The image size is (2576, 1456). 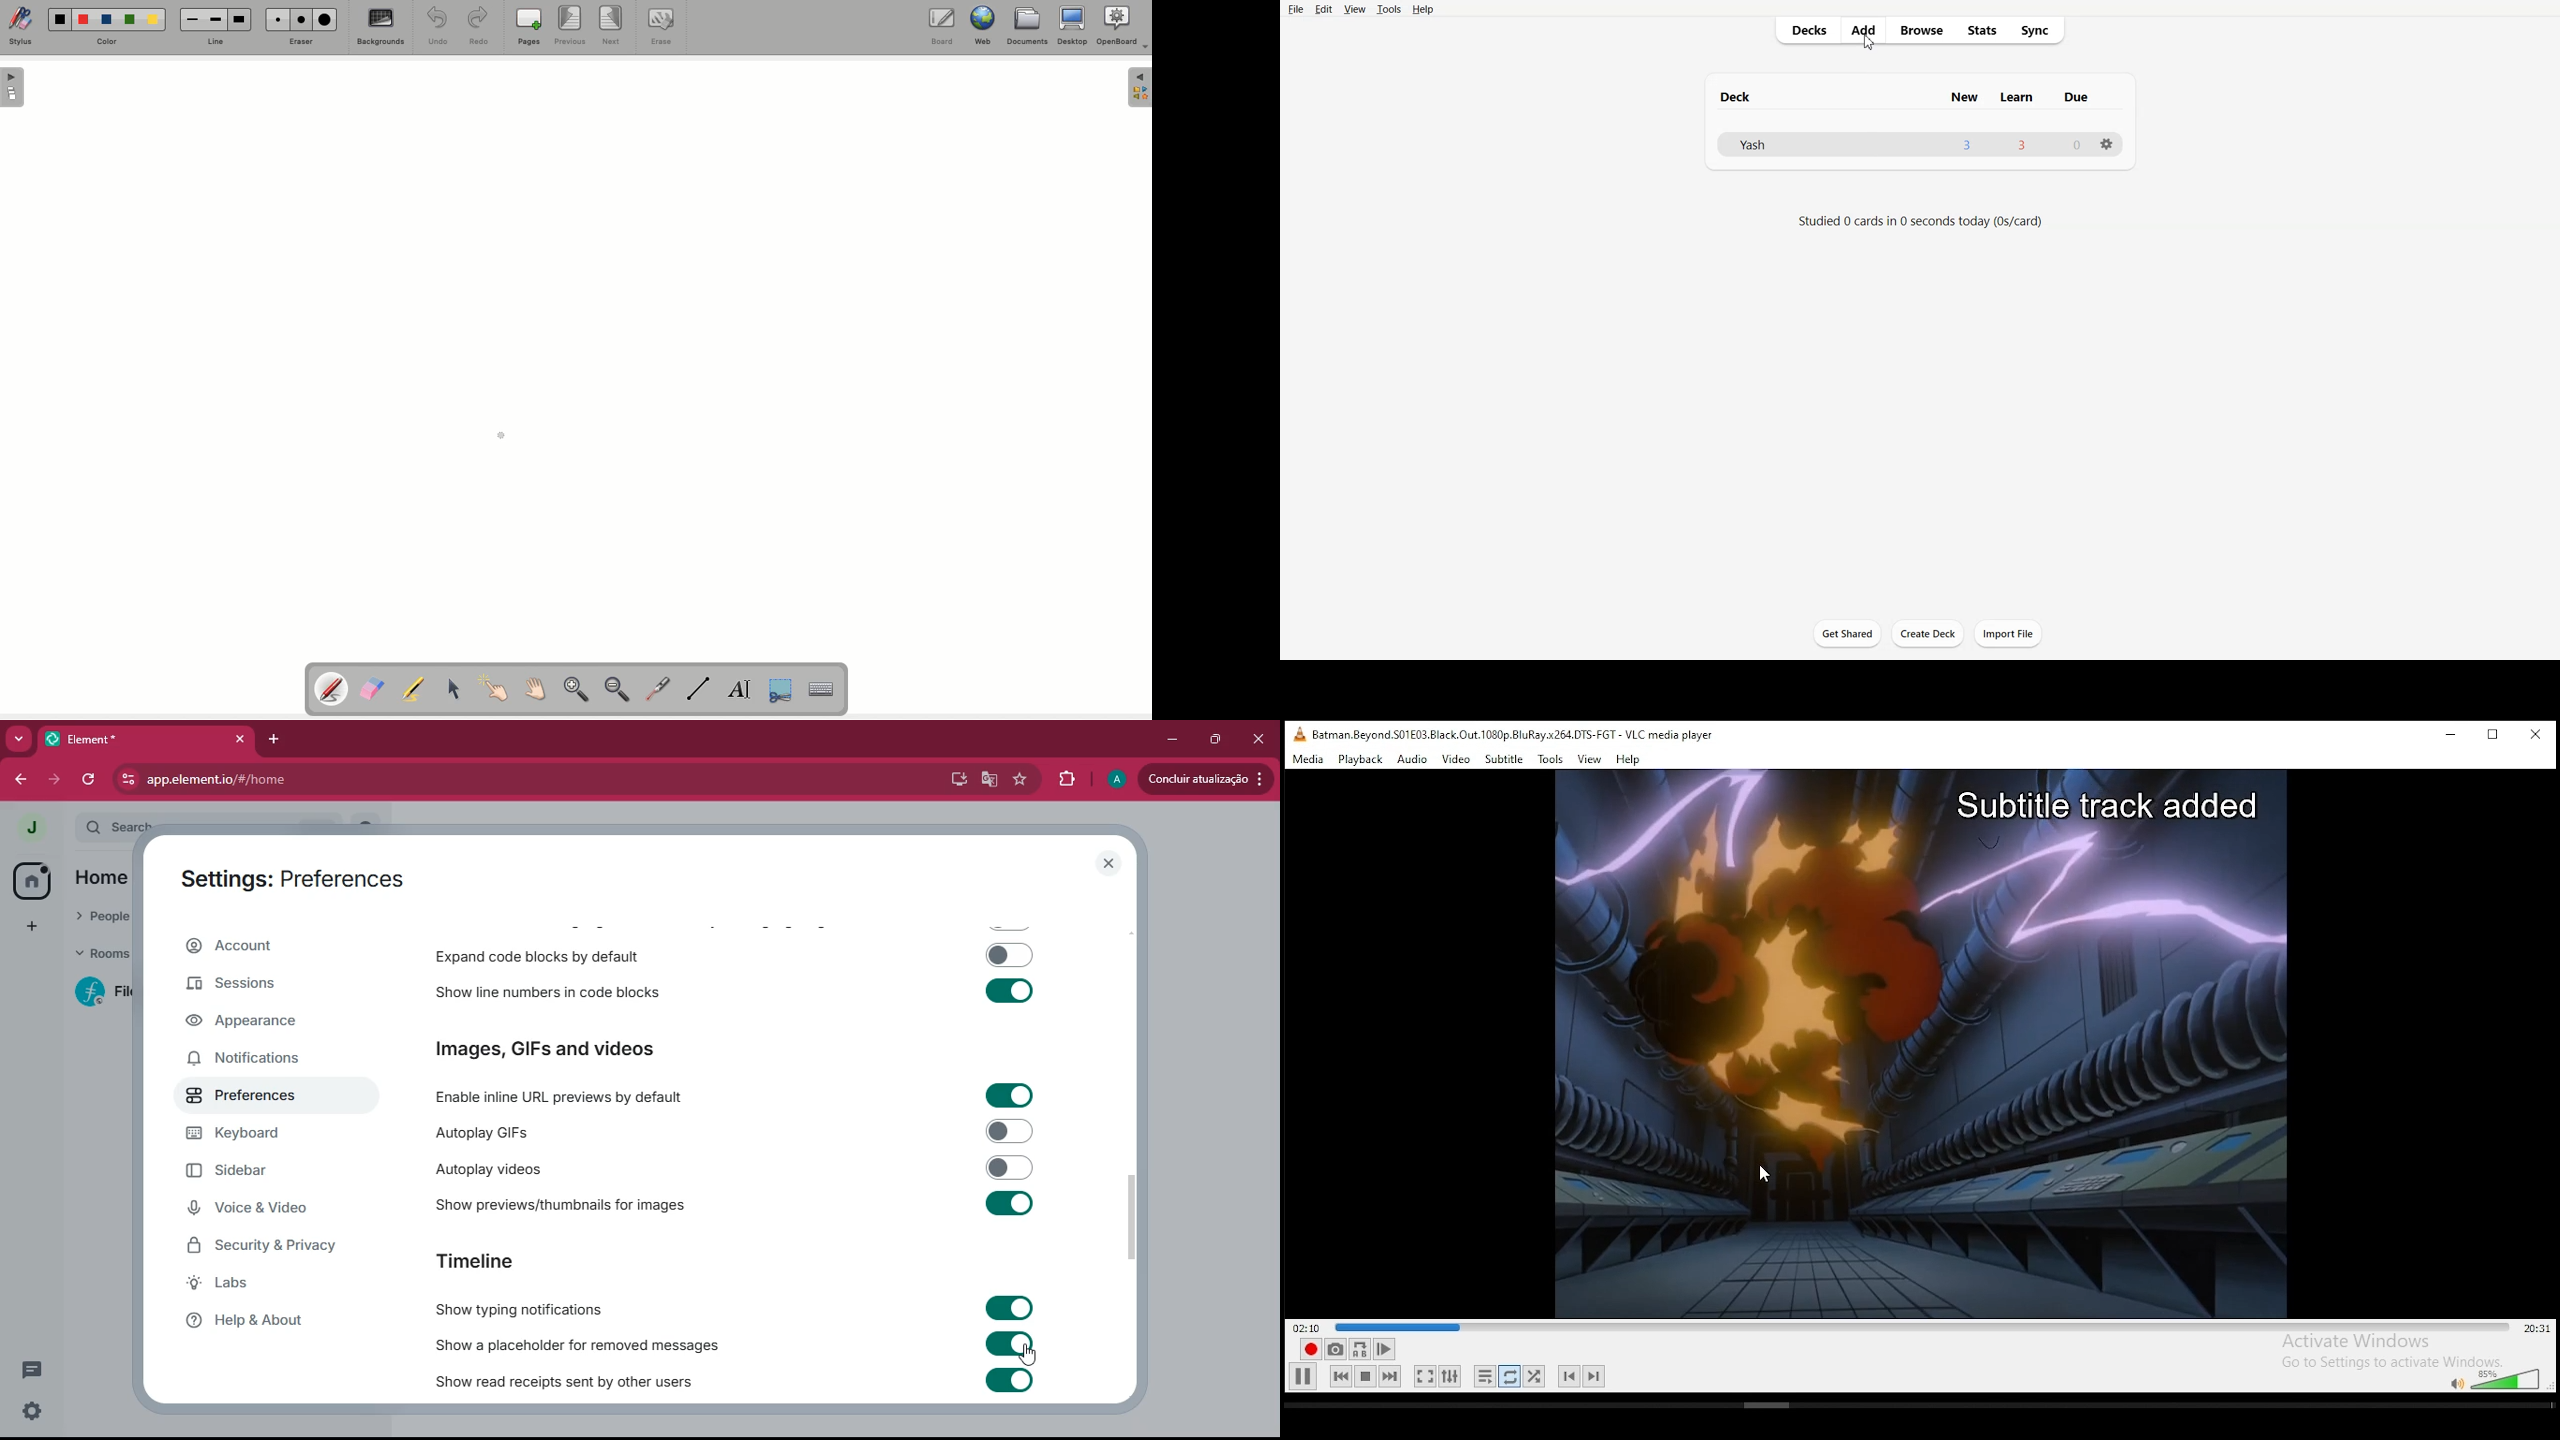 I want to click on close window, so click(x=2536, y=733).